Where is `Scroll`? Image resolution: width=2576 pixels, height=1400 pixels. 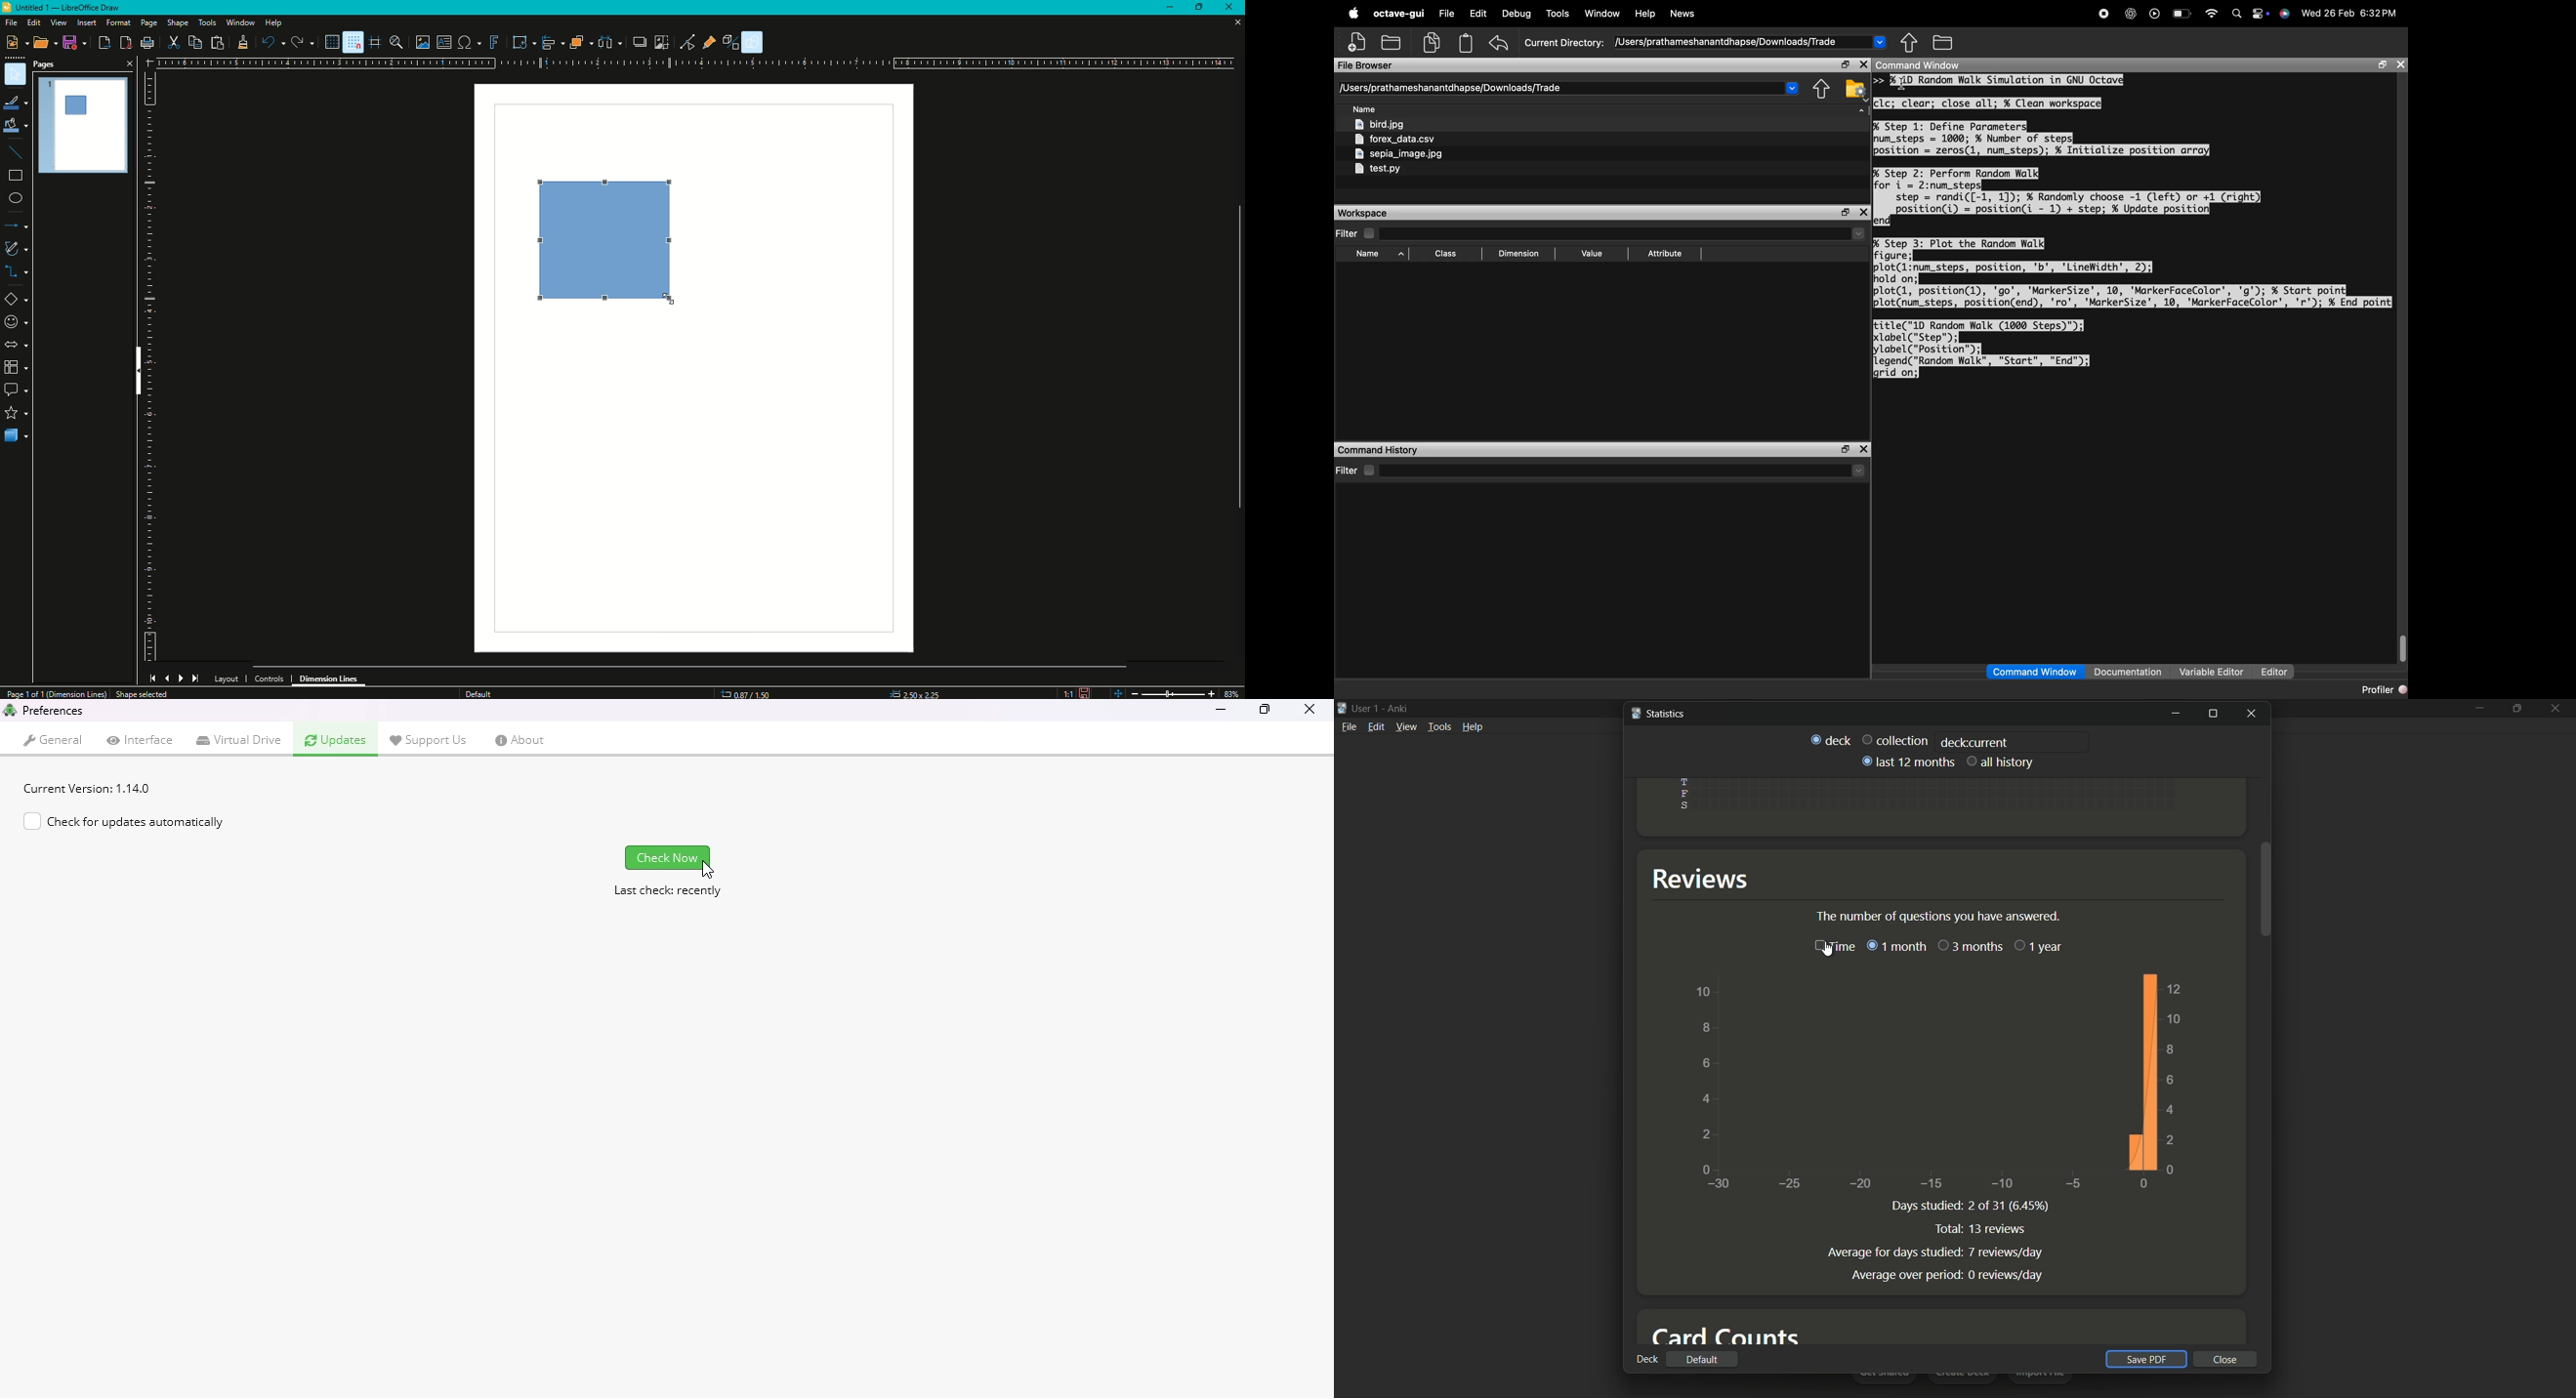 Scroll is located at coordinates (691, 665).